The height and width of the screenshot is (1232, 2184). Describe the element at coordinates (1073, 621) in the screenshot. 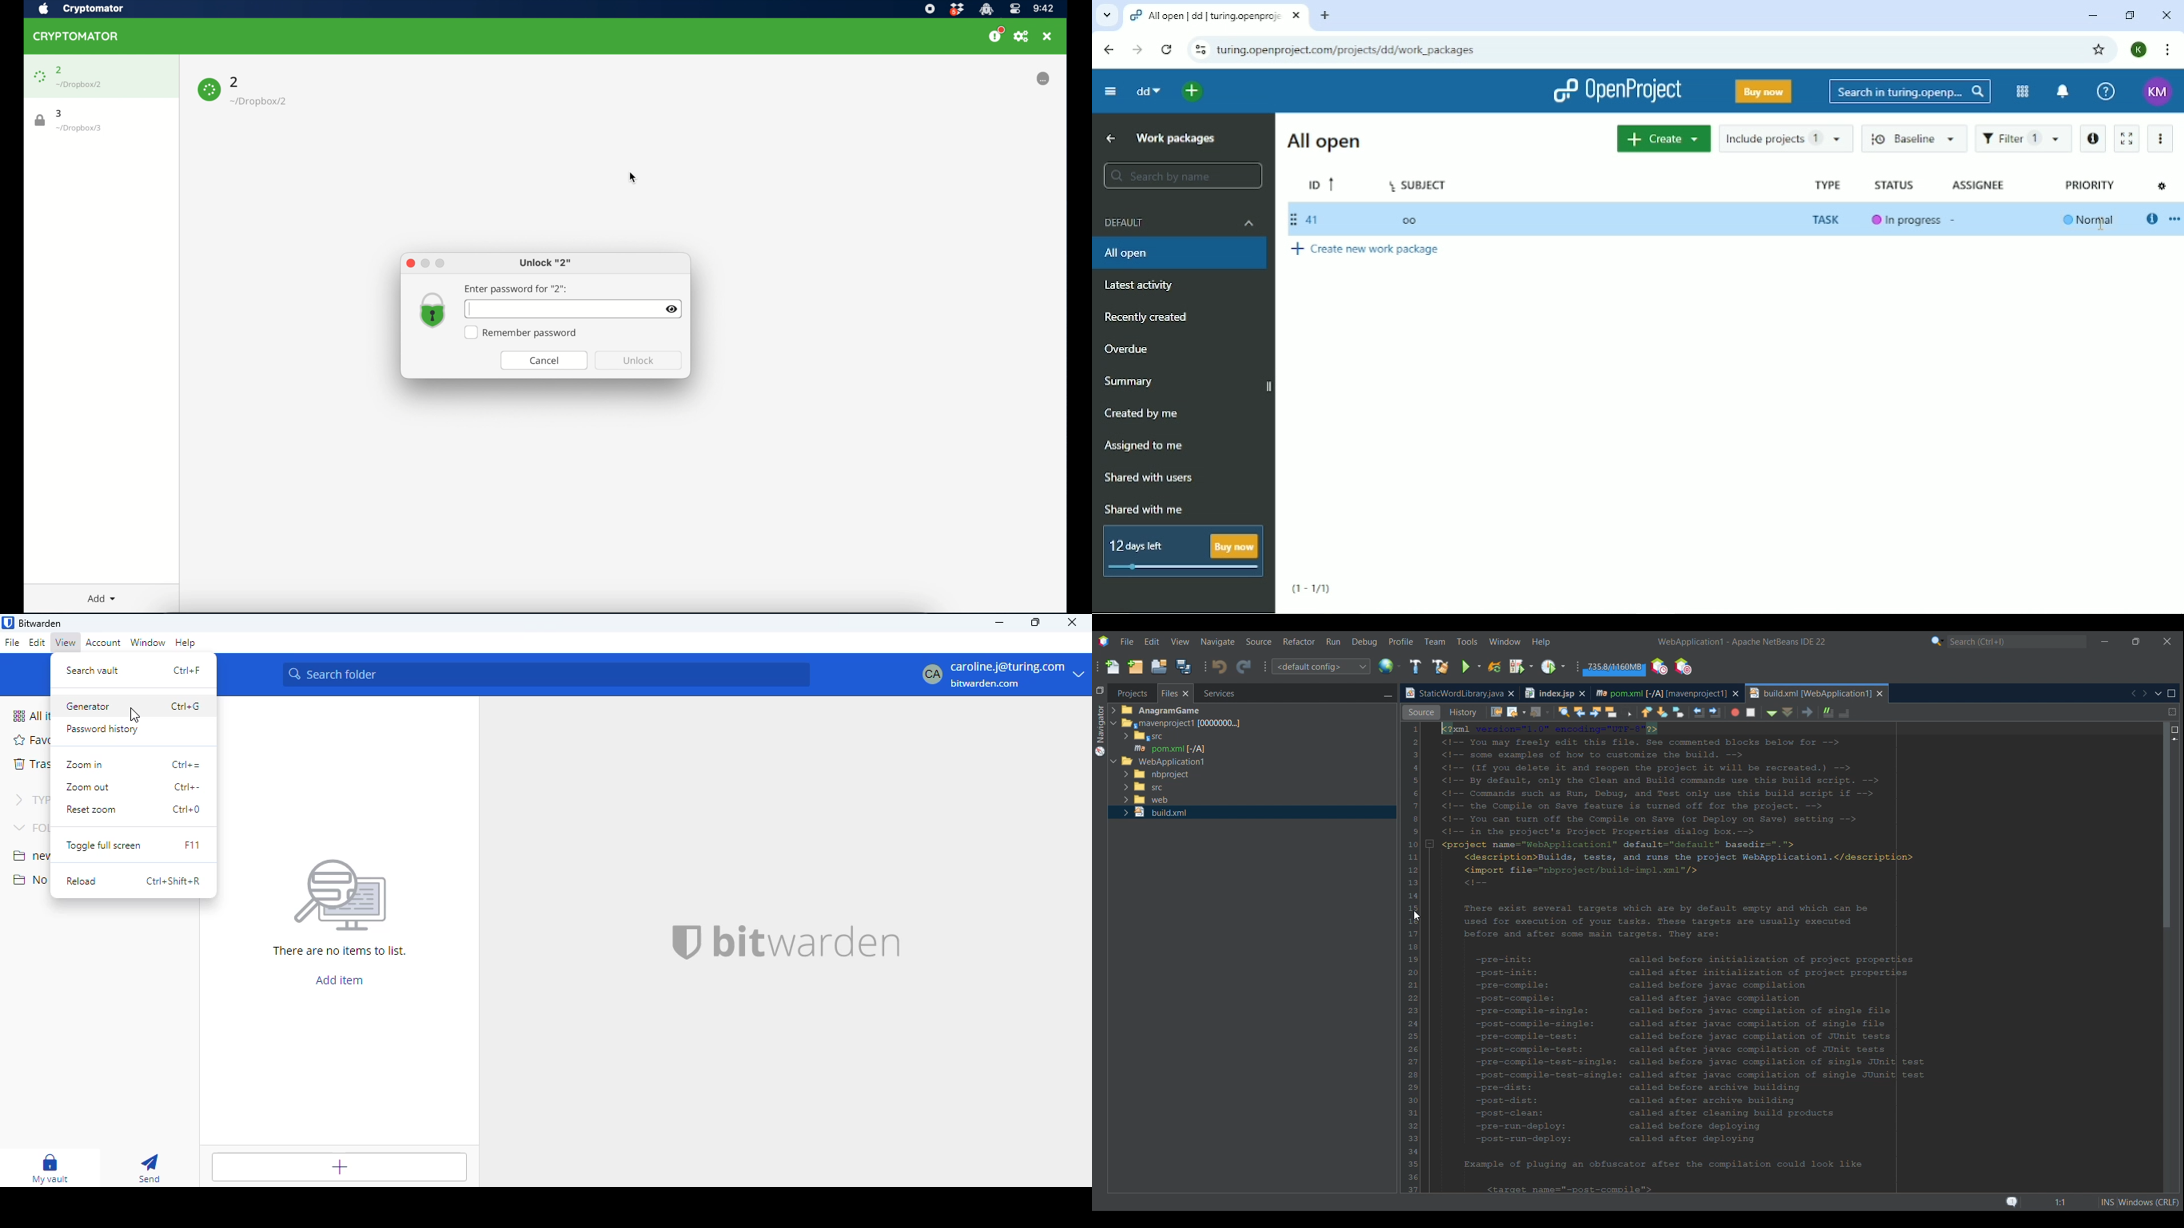

I see `close` at that location.